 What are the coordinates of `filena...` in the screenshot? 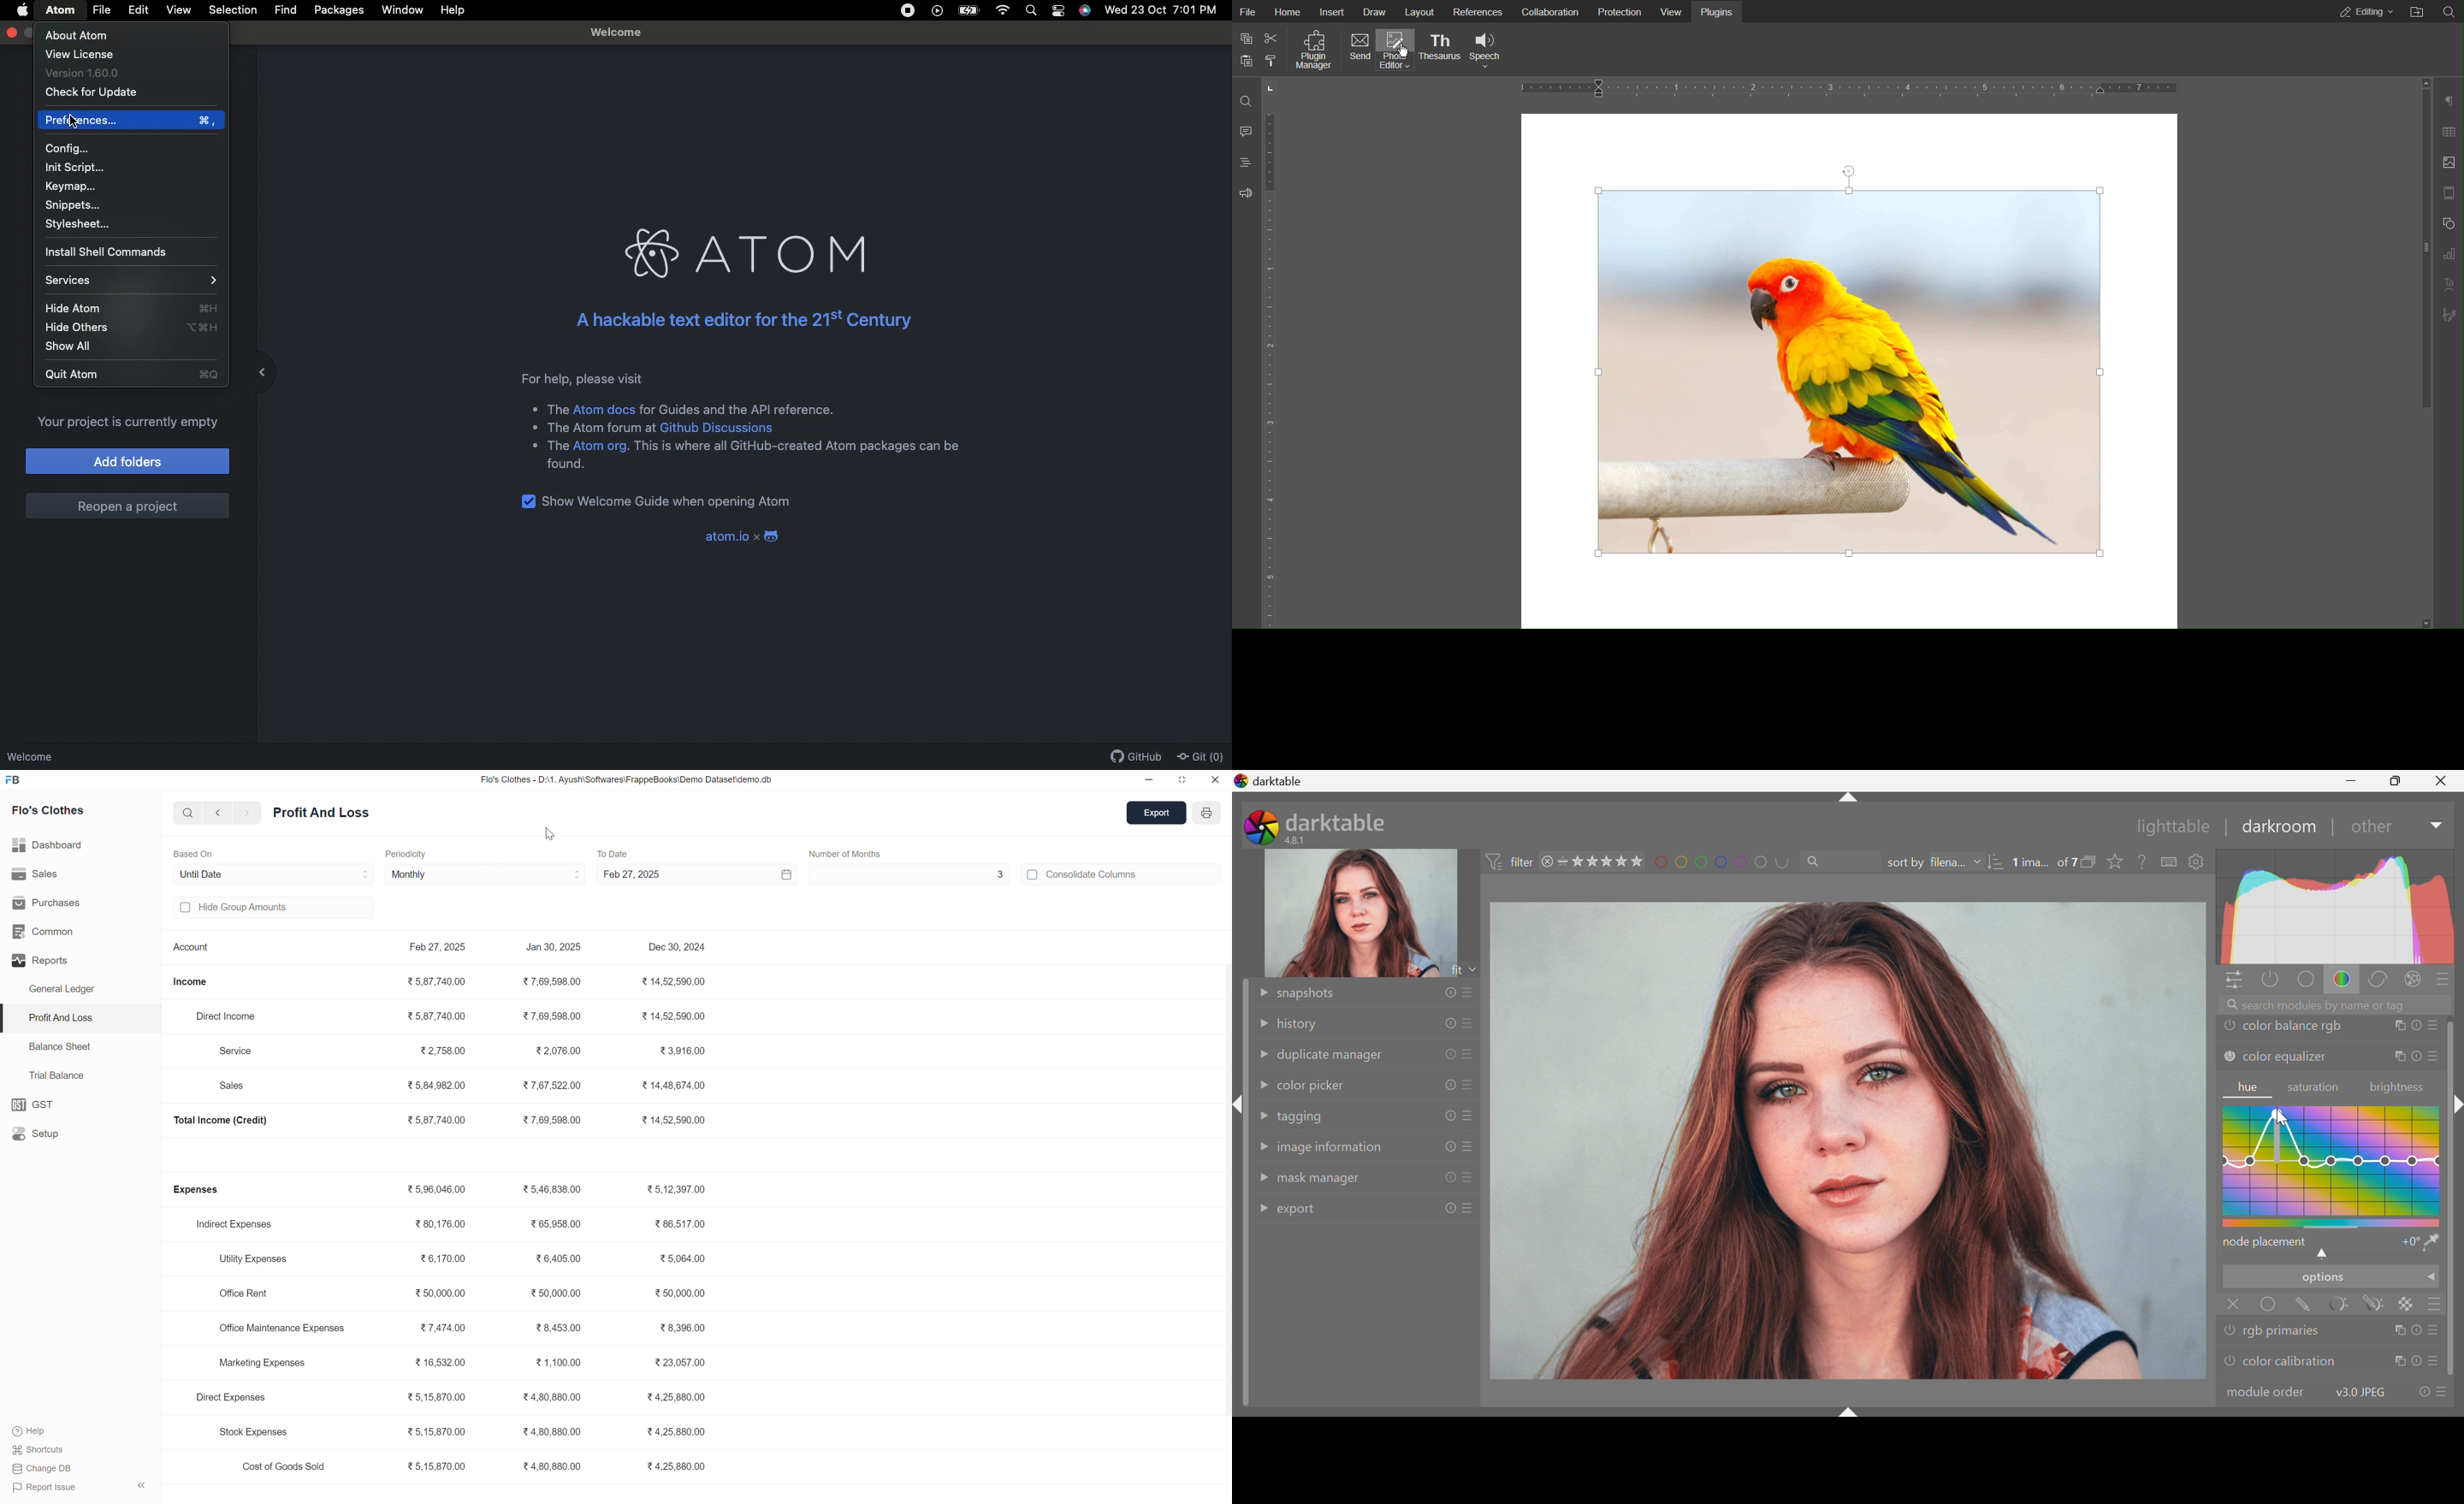 It's located at (1949, 861).